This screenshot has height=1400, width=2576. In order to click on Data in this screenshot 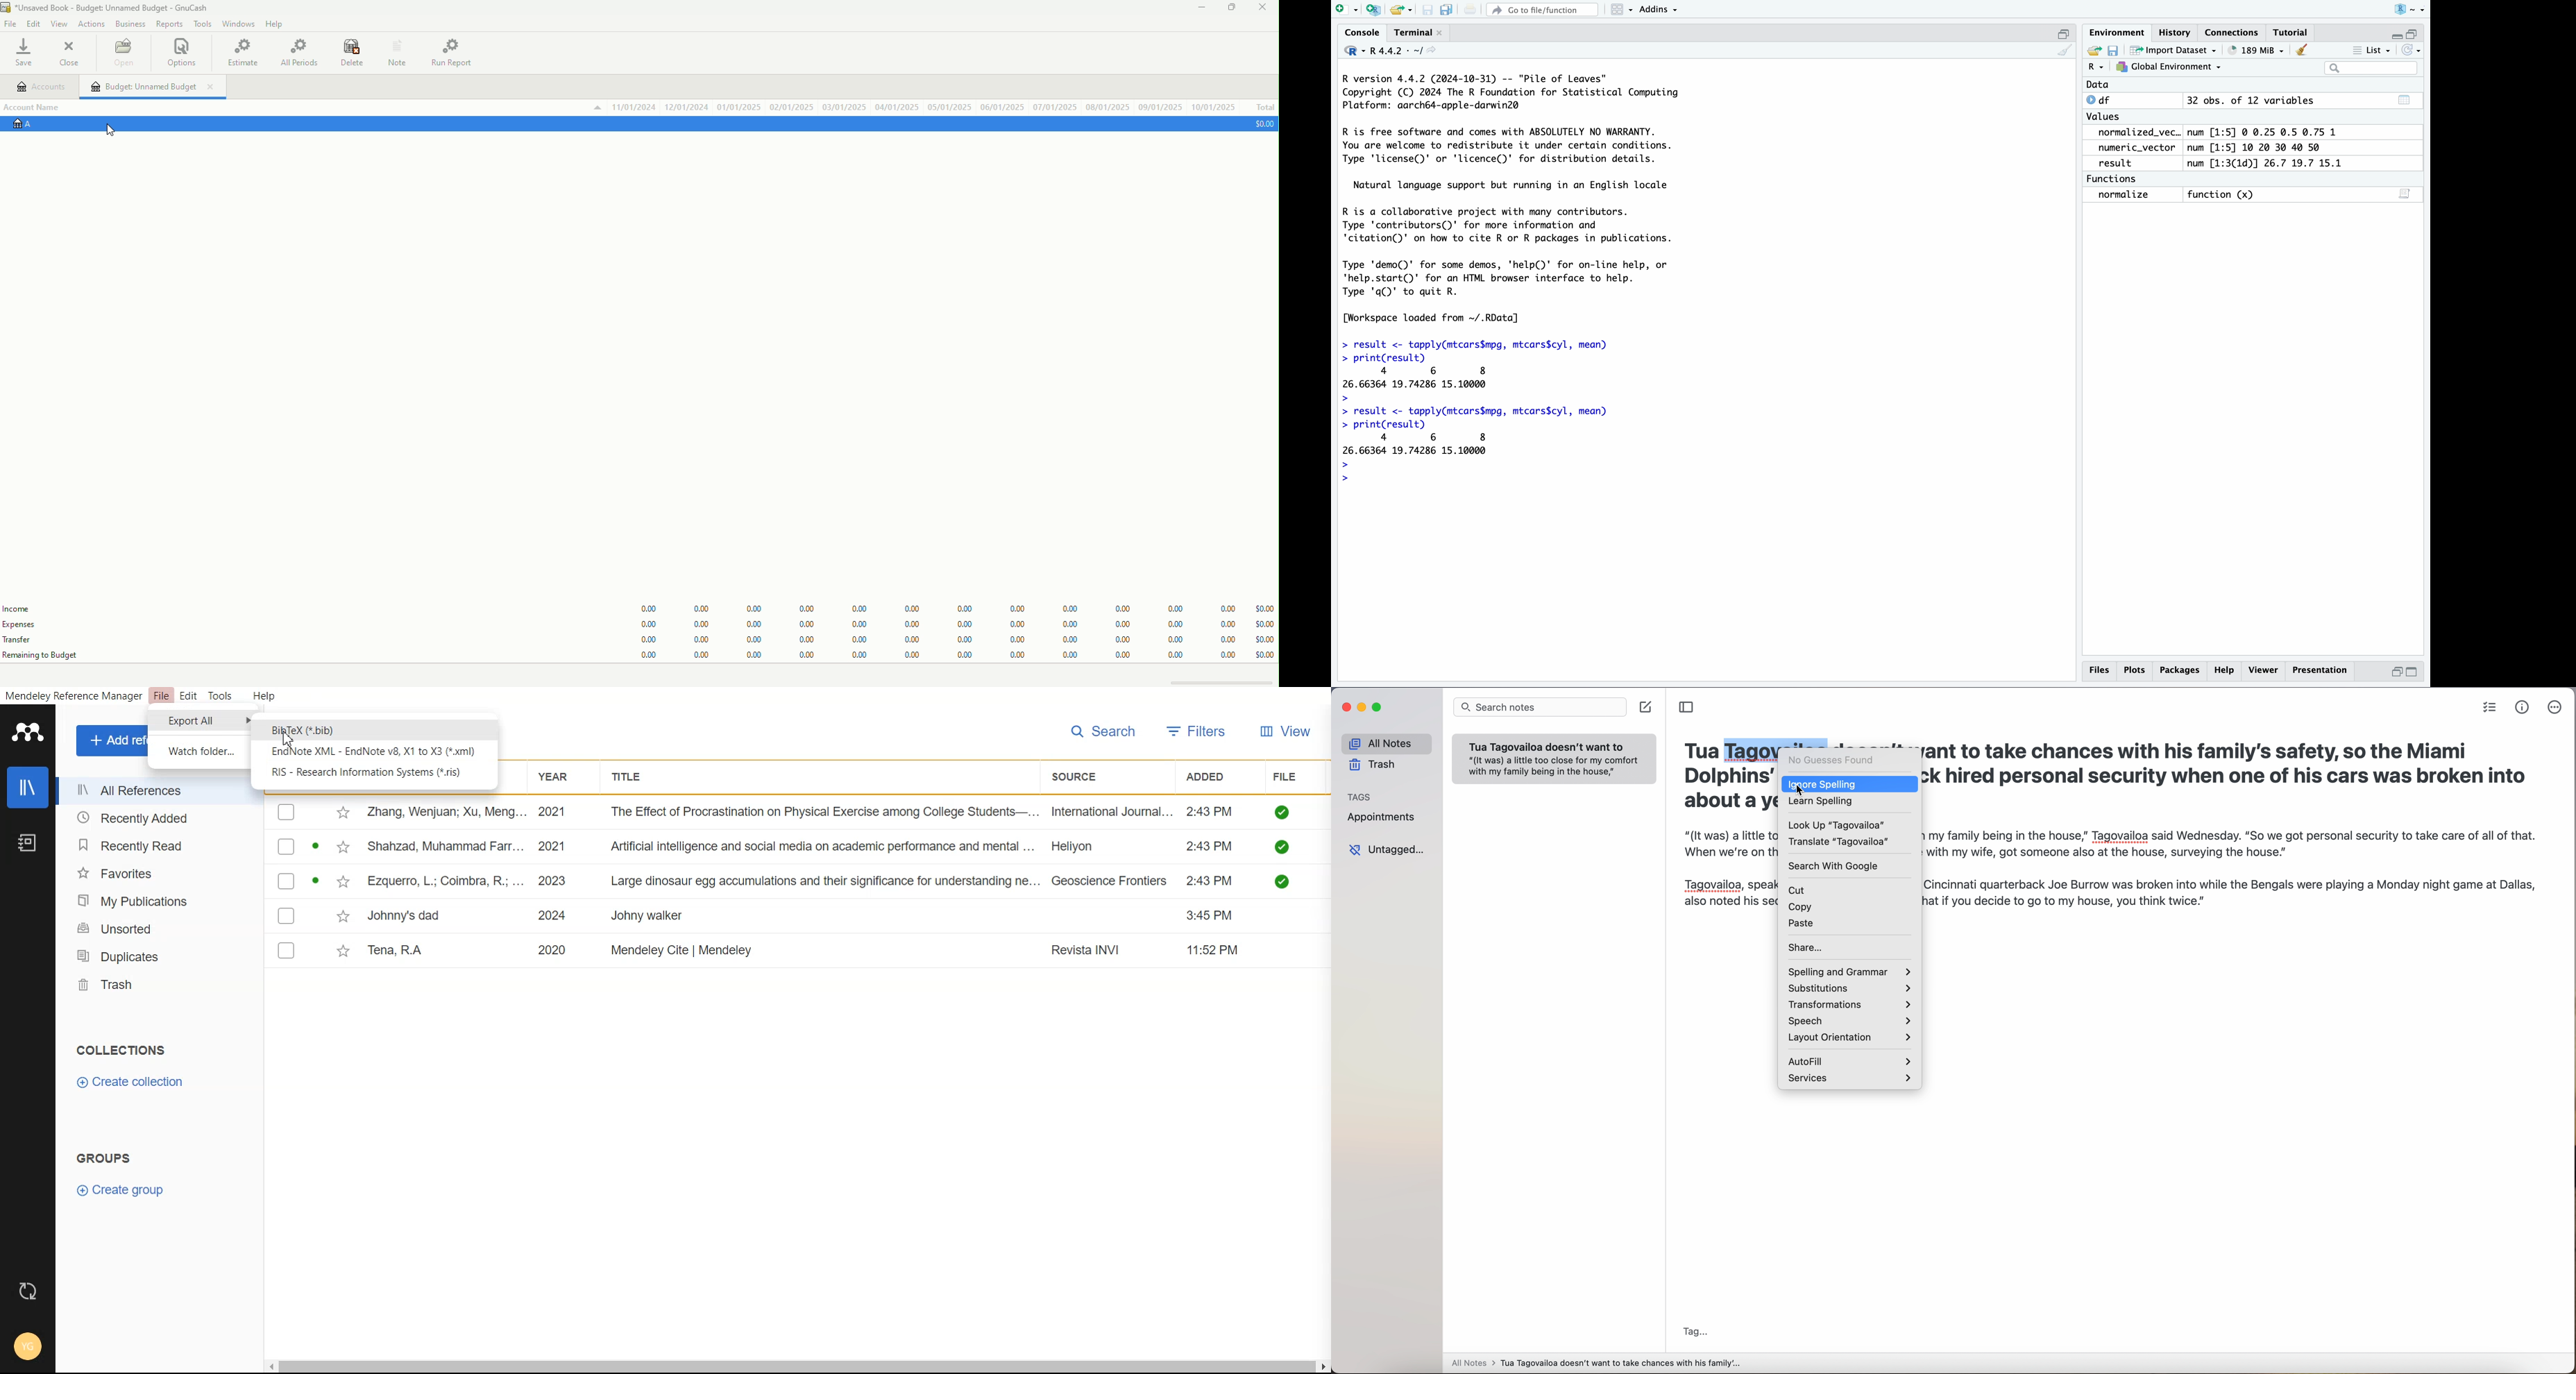, I will do `click(2100, 85)`.